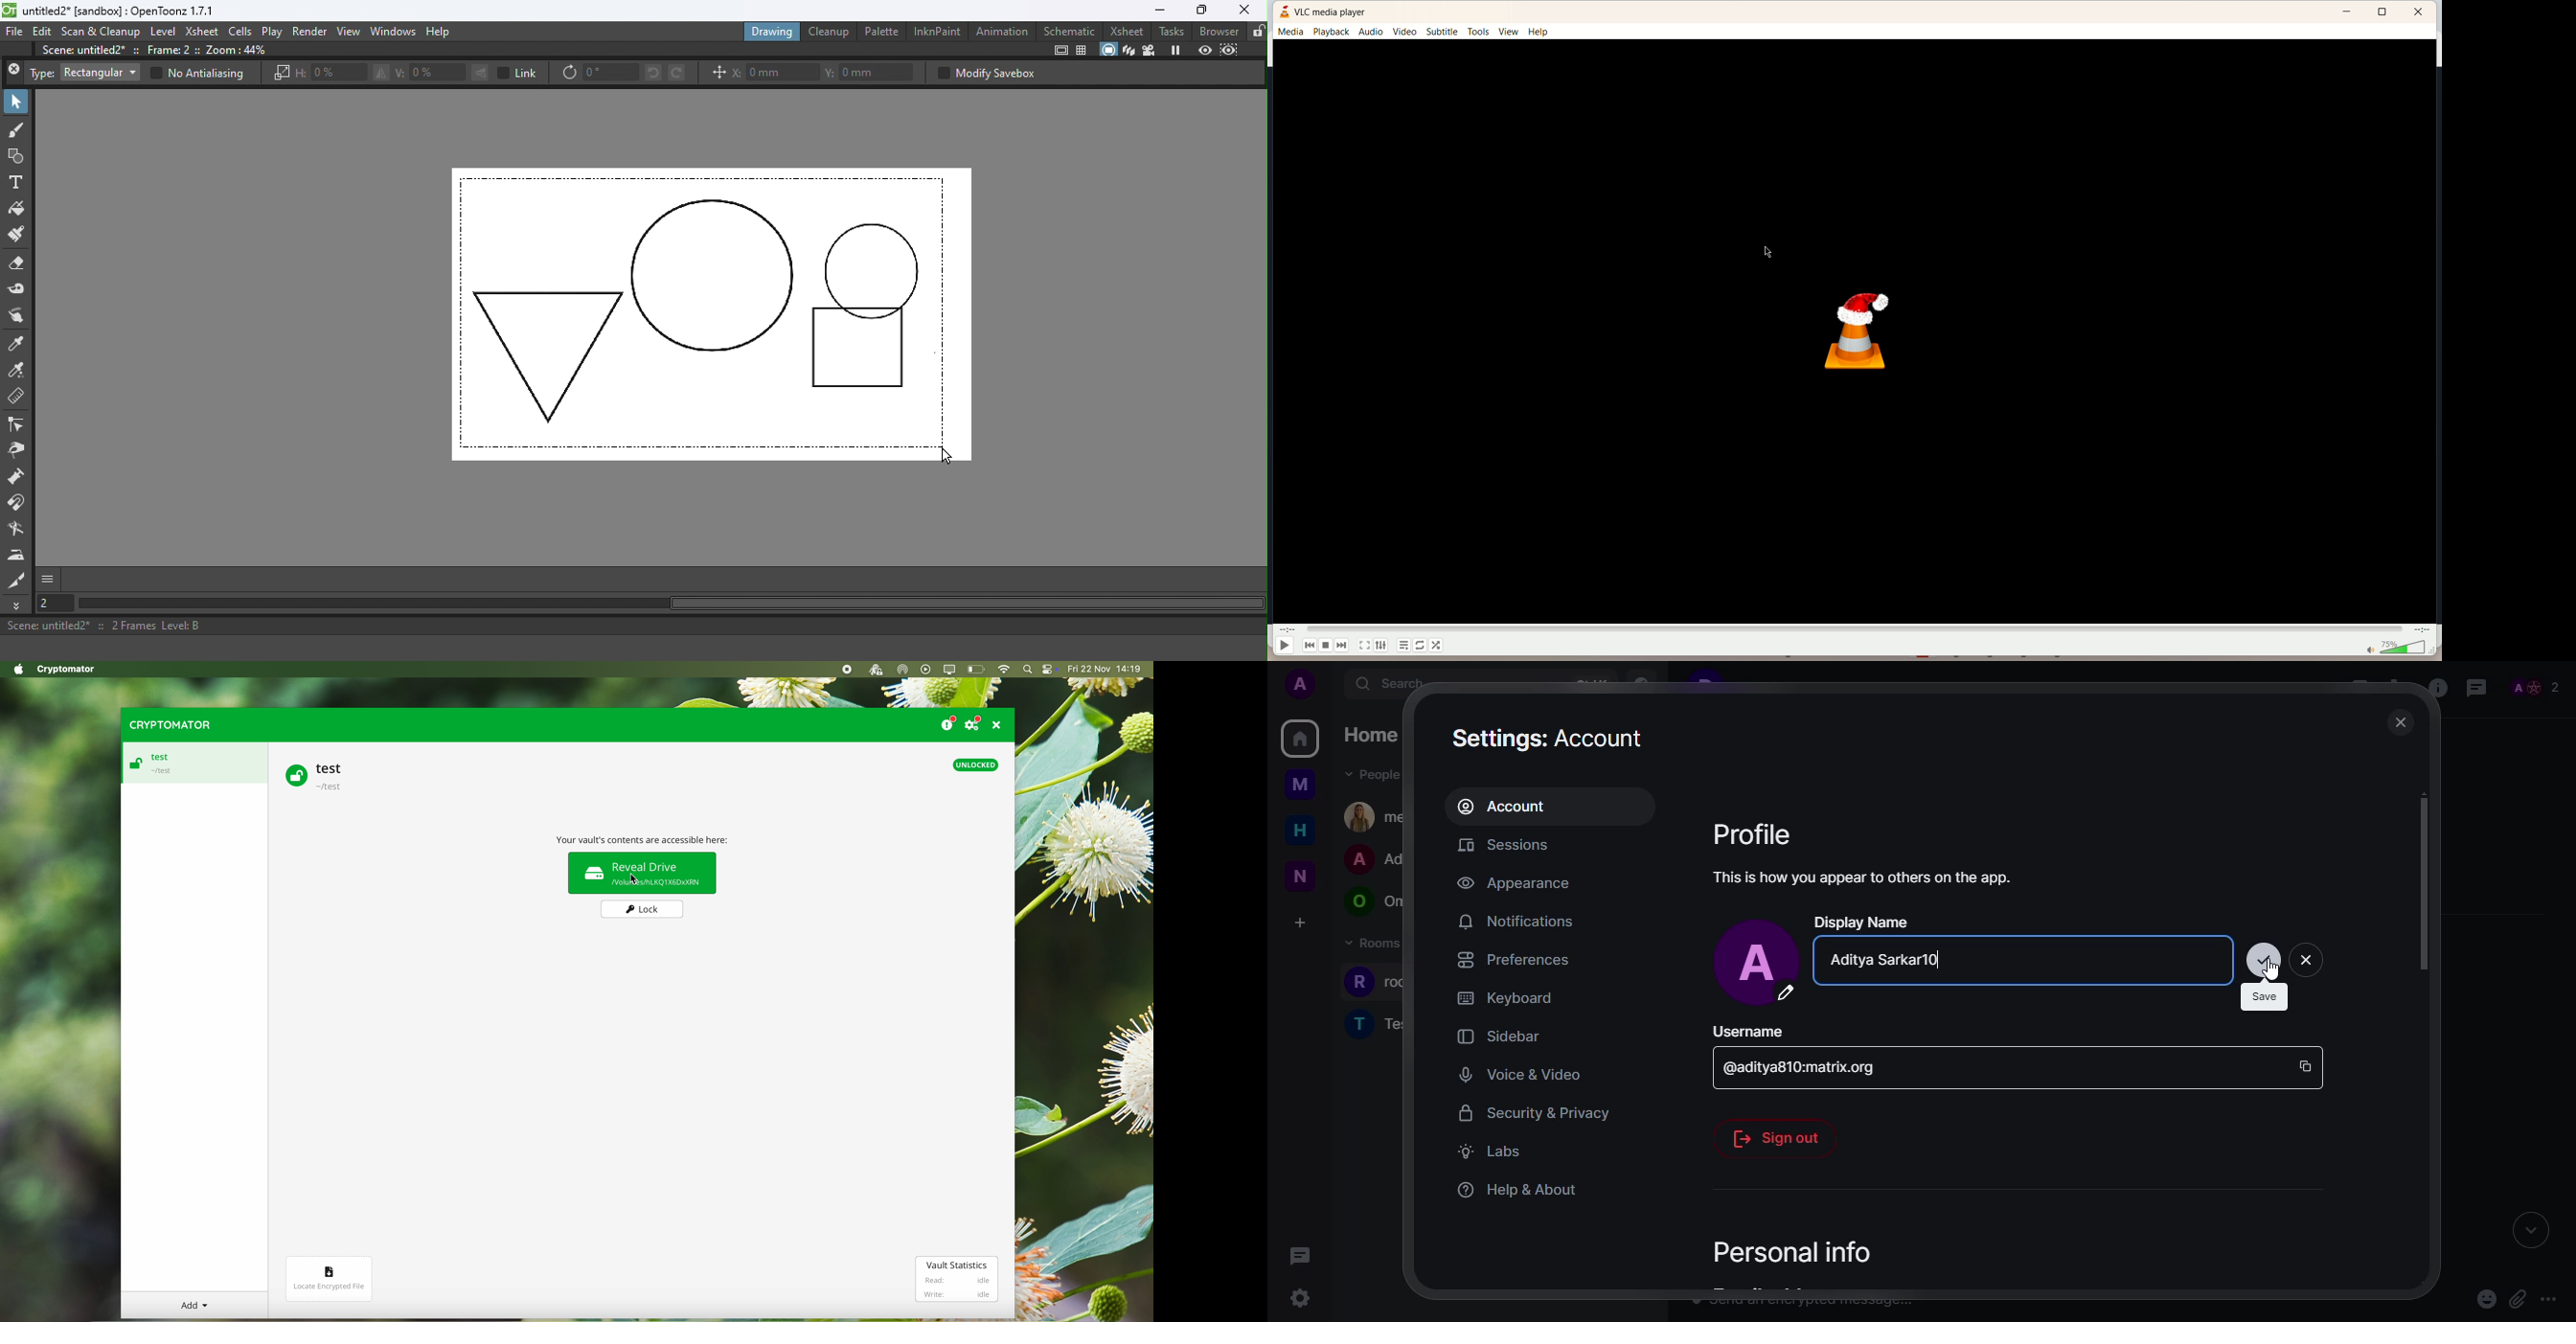 This screenshot has width=2576, height=1344. I want to click on profile pic, so click(1758, 963).